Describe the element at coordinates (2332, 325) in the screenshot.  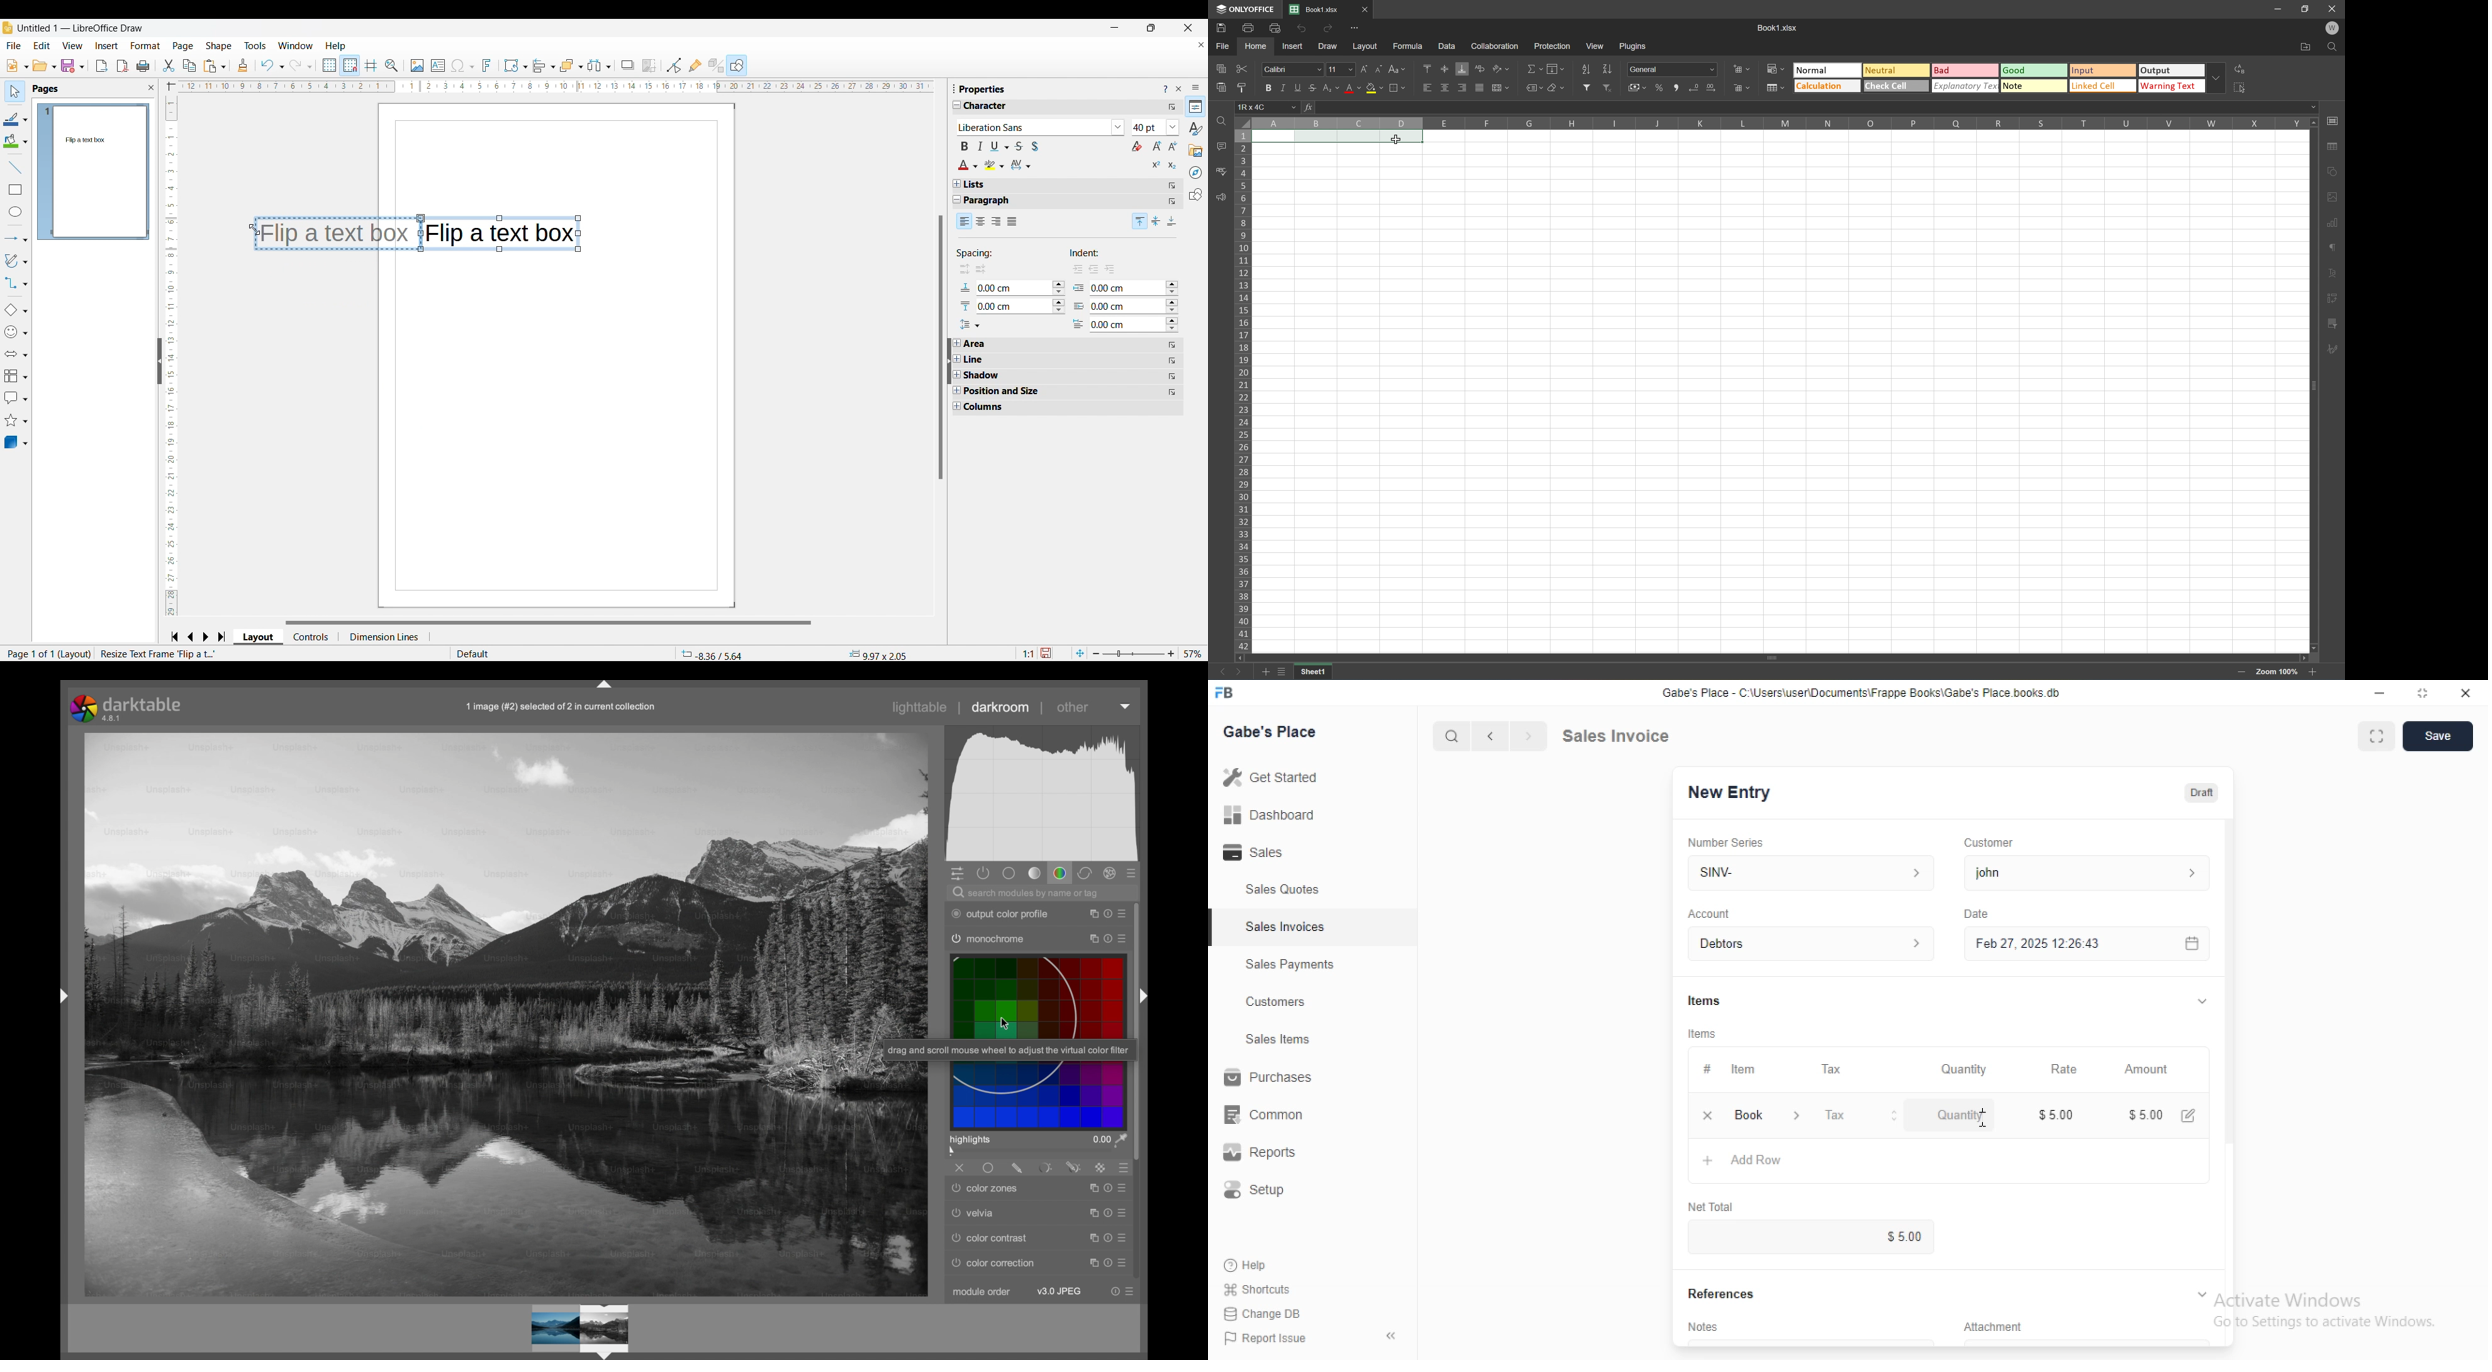
I see `Pivot table settings` at that location.